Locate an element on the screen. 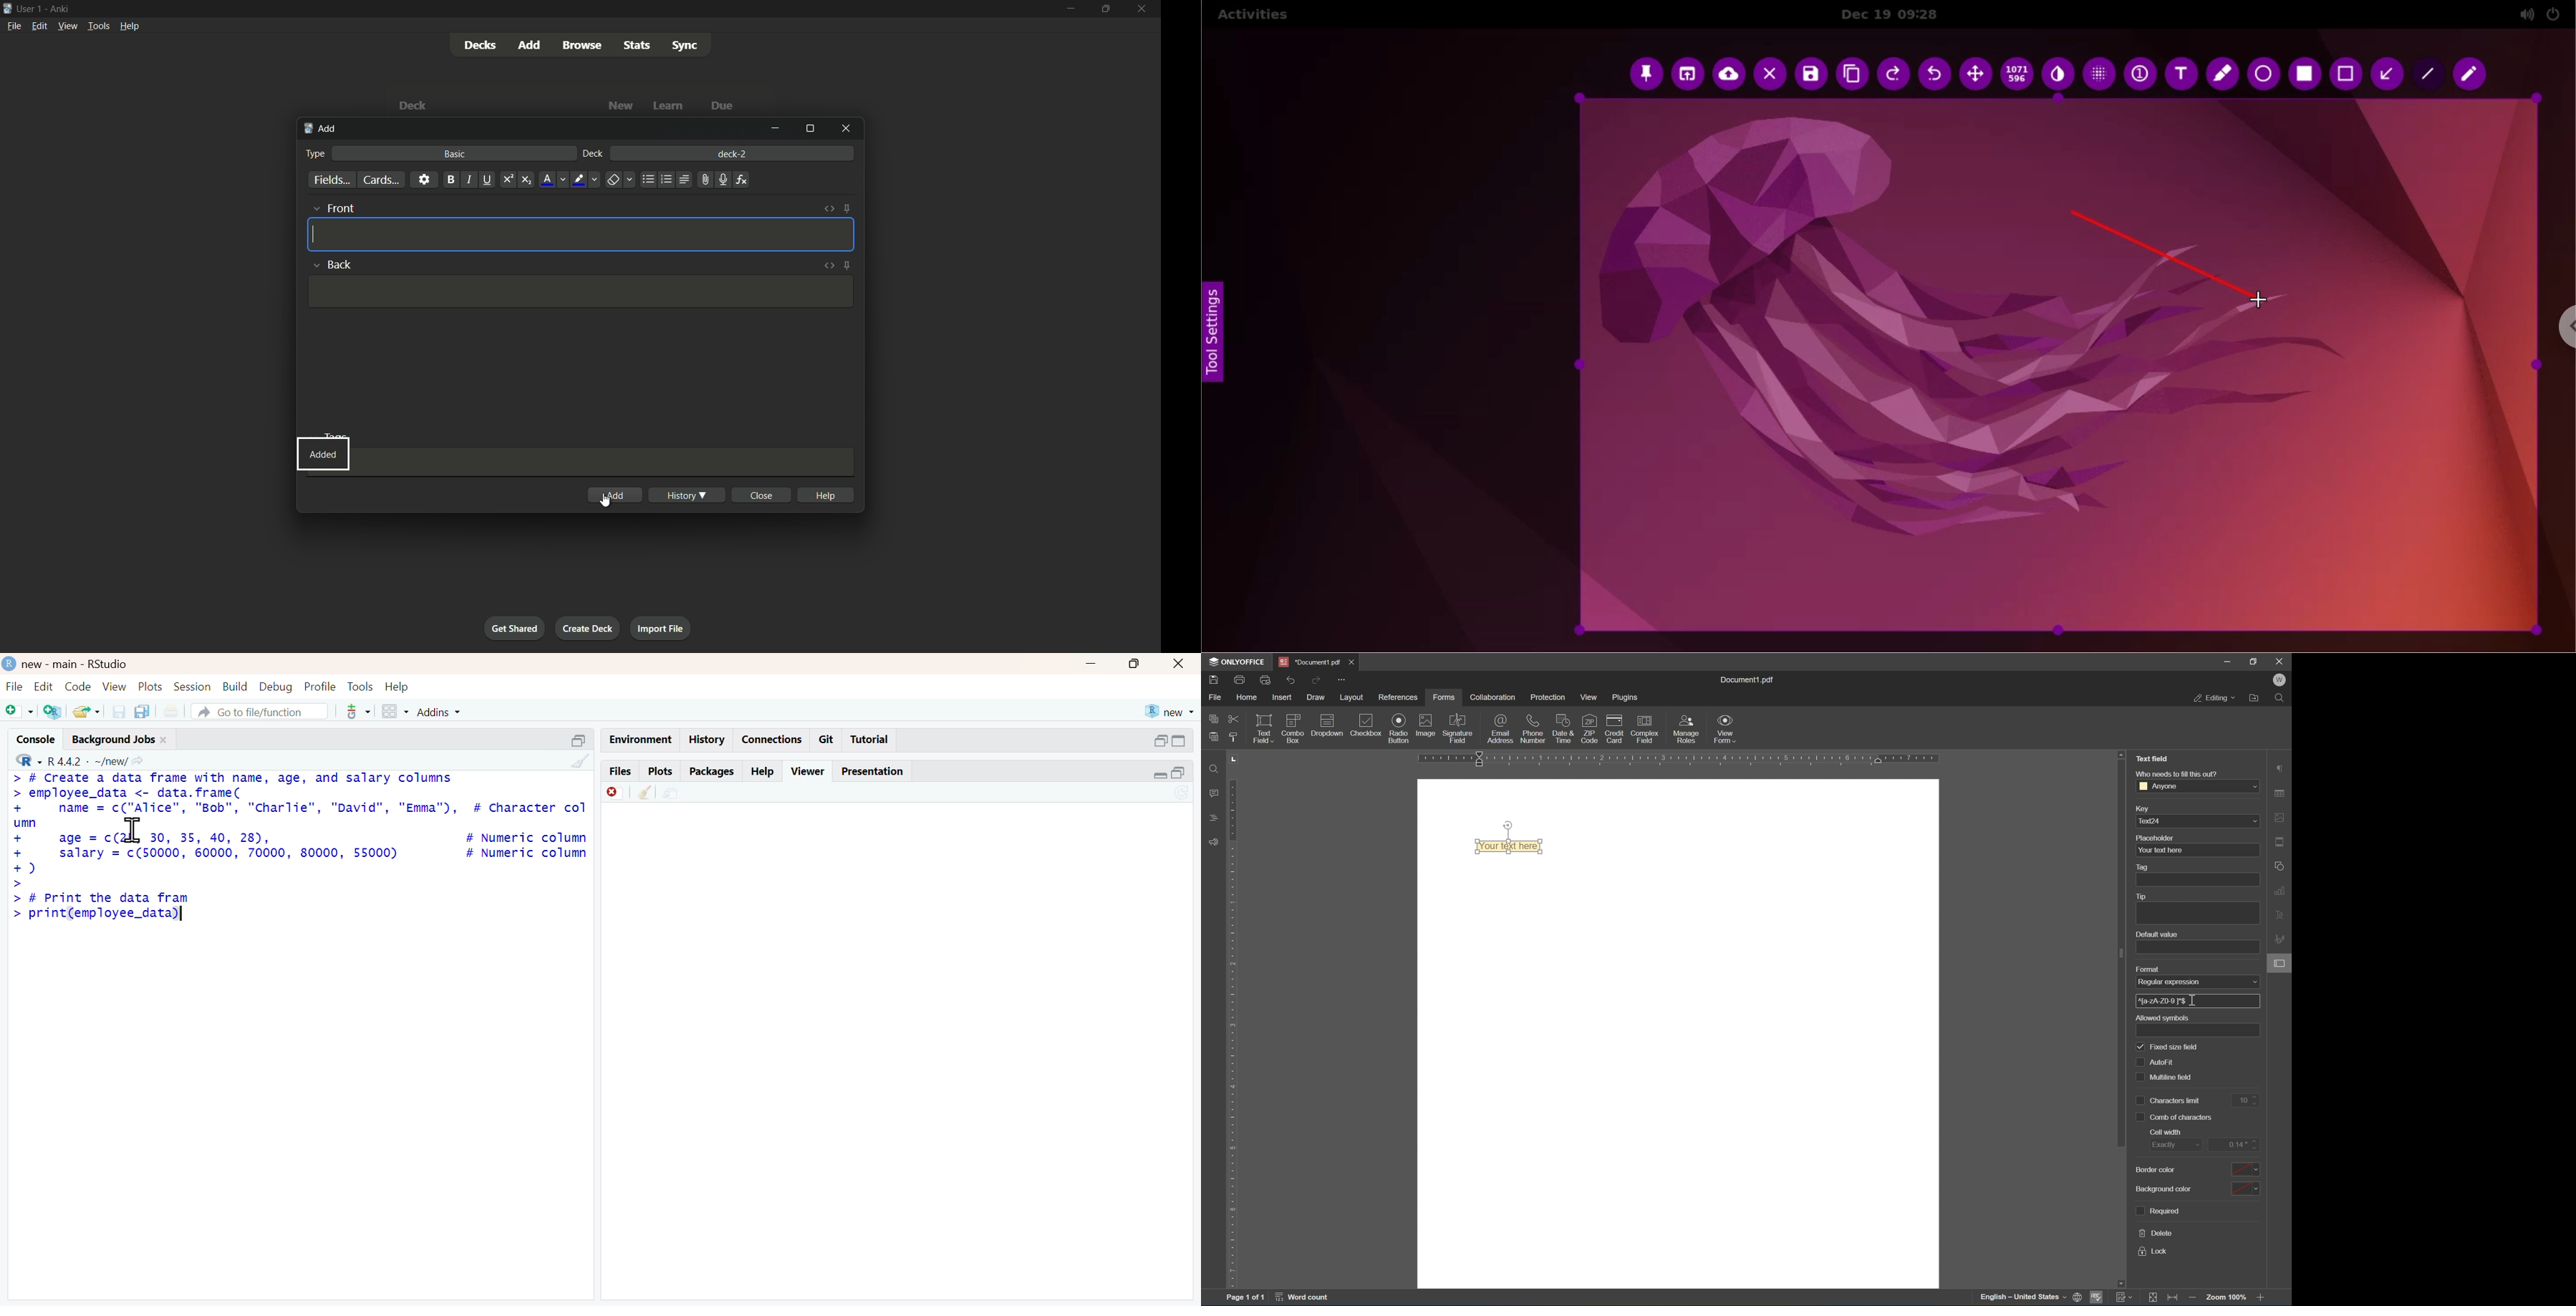 This screenshot has height=1316, width=2576. close is located at coordinates (1351, 662).